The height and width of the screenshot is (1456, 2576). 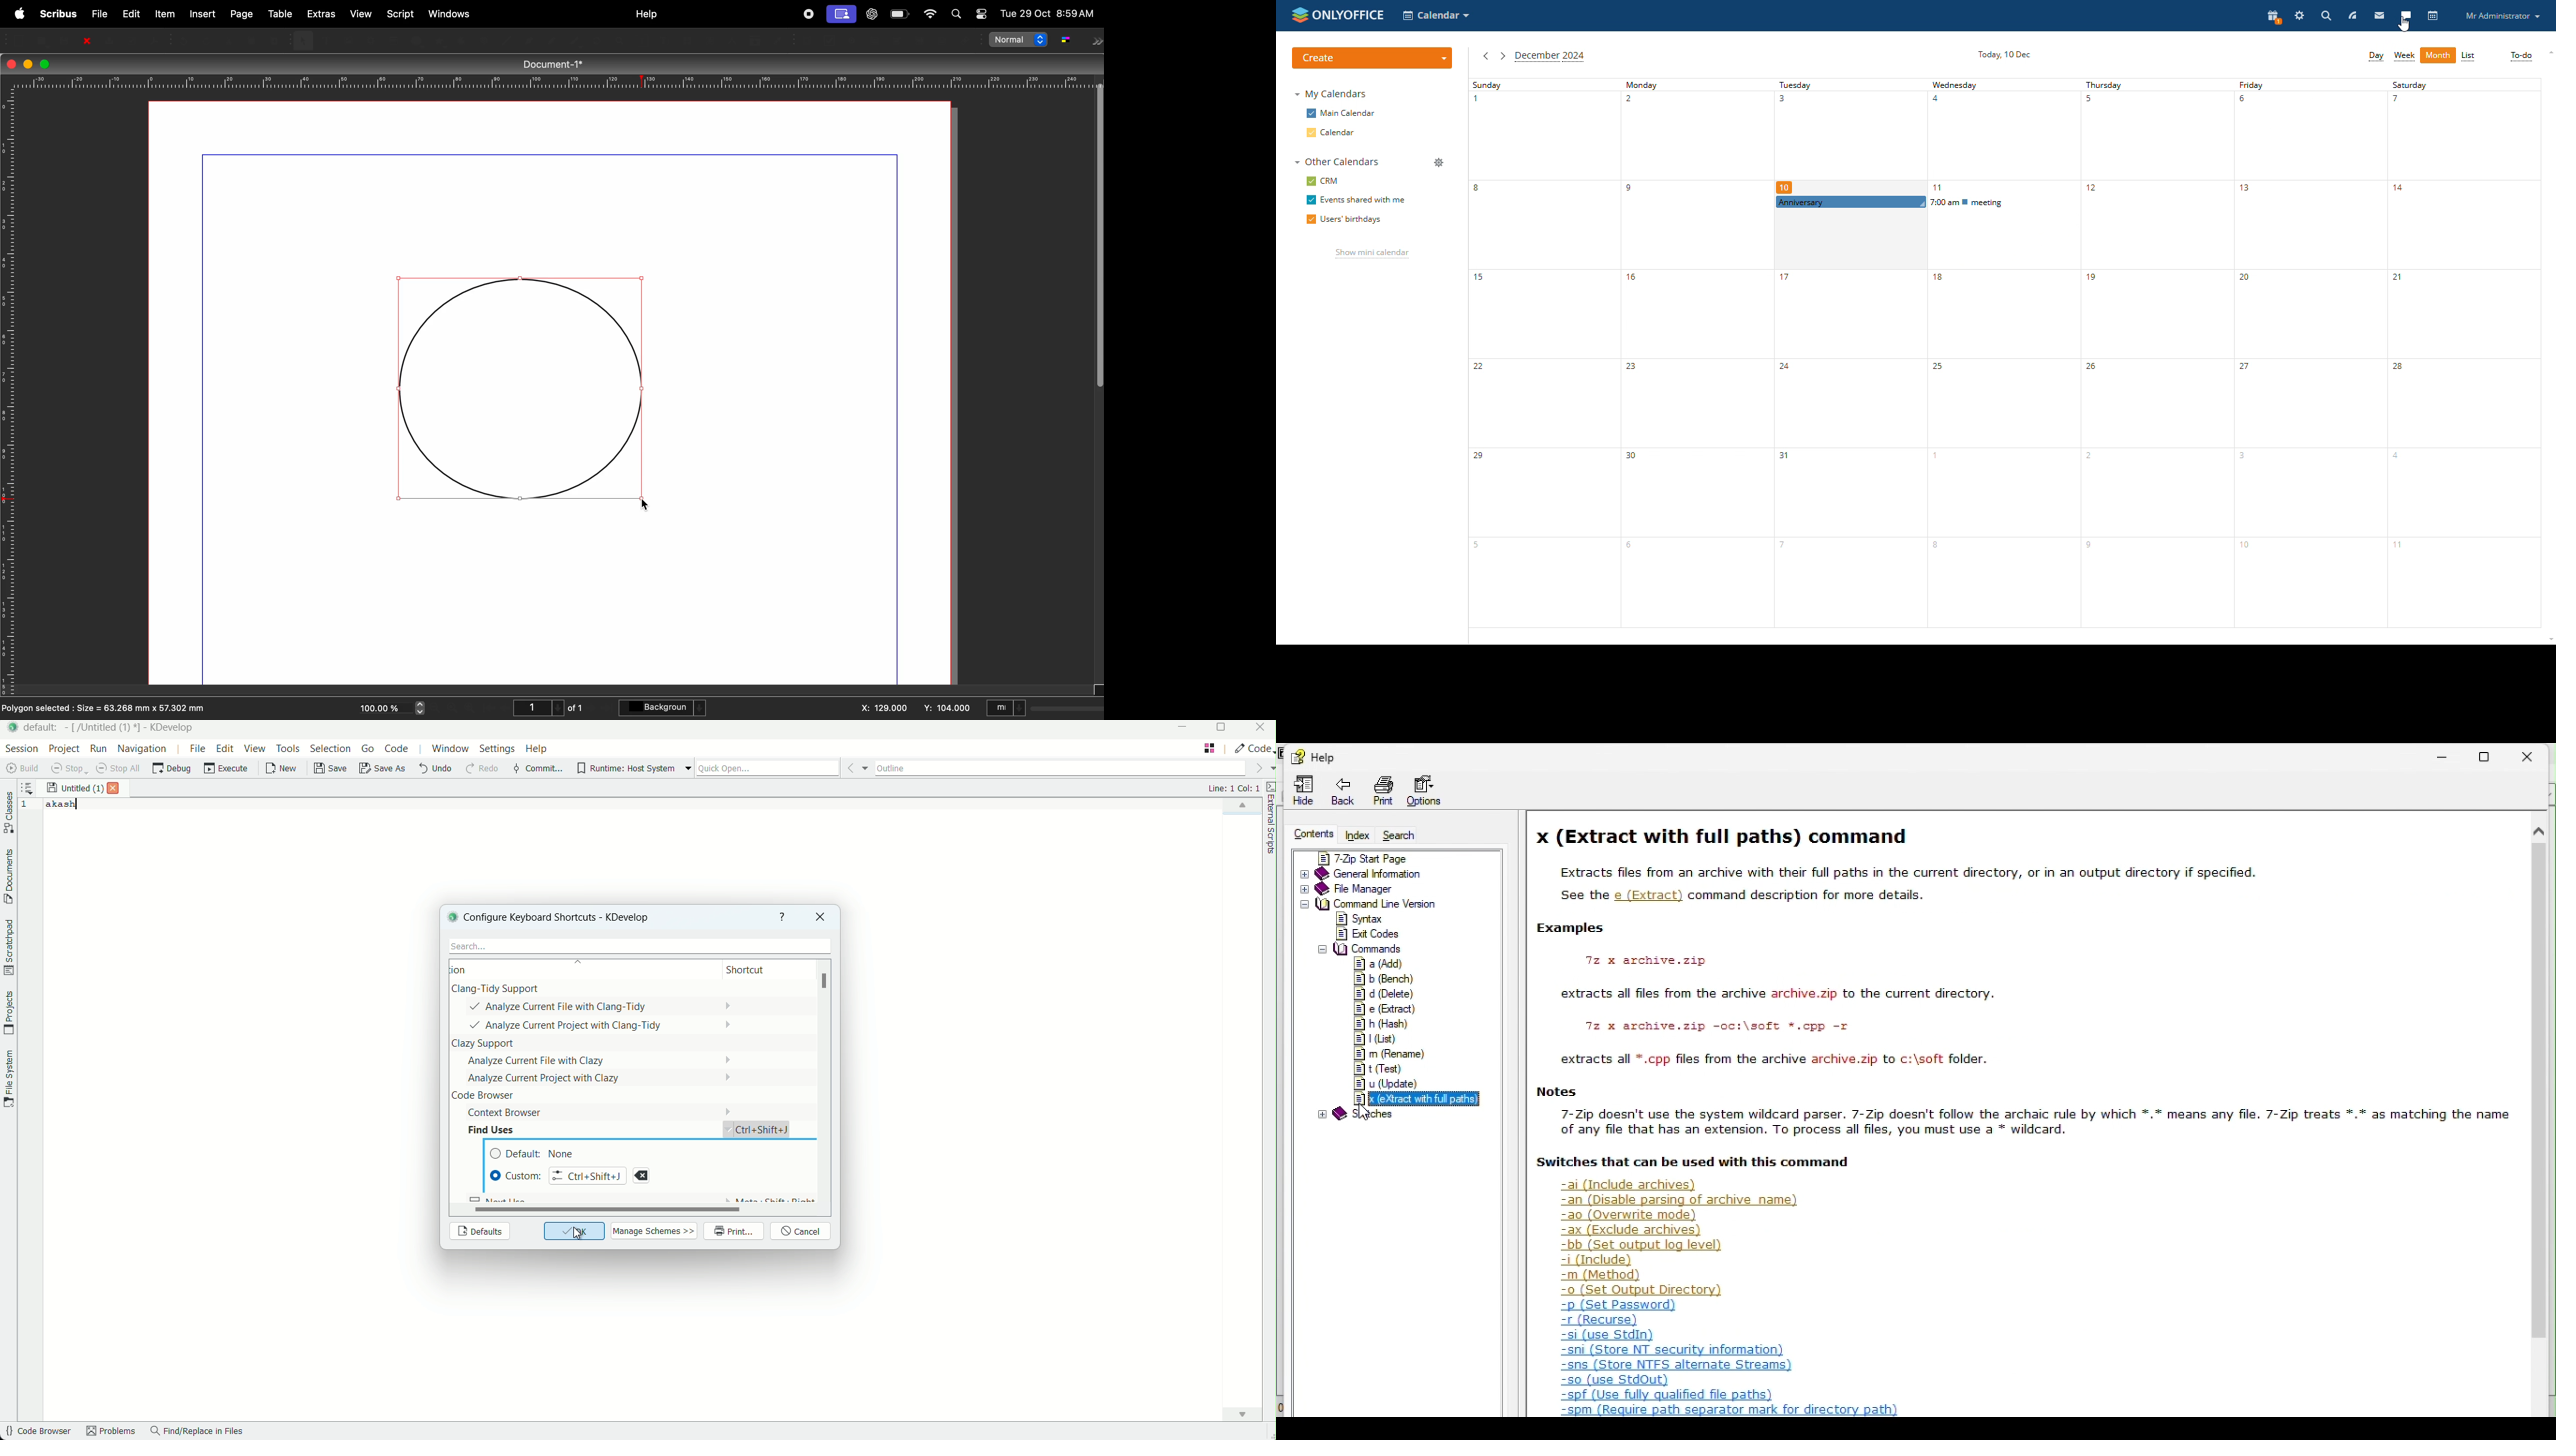 What do you see at coordinates (885, 706) in the screenshot?
I see `x: 129.000` at bounding box center [885, 706].